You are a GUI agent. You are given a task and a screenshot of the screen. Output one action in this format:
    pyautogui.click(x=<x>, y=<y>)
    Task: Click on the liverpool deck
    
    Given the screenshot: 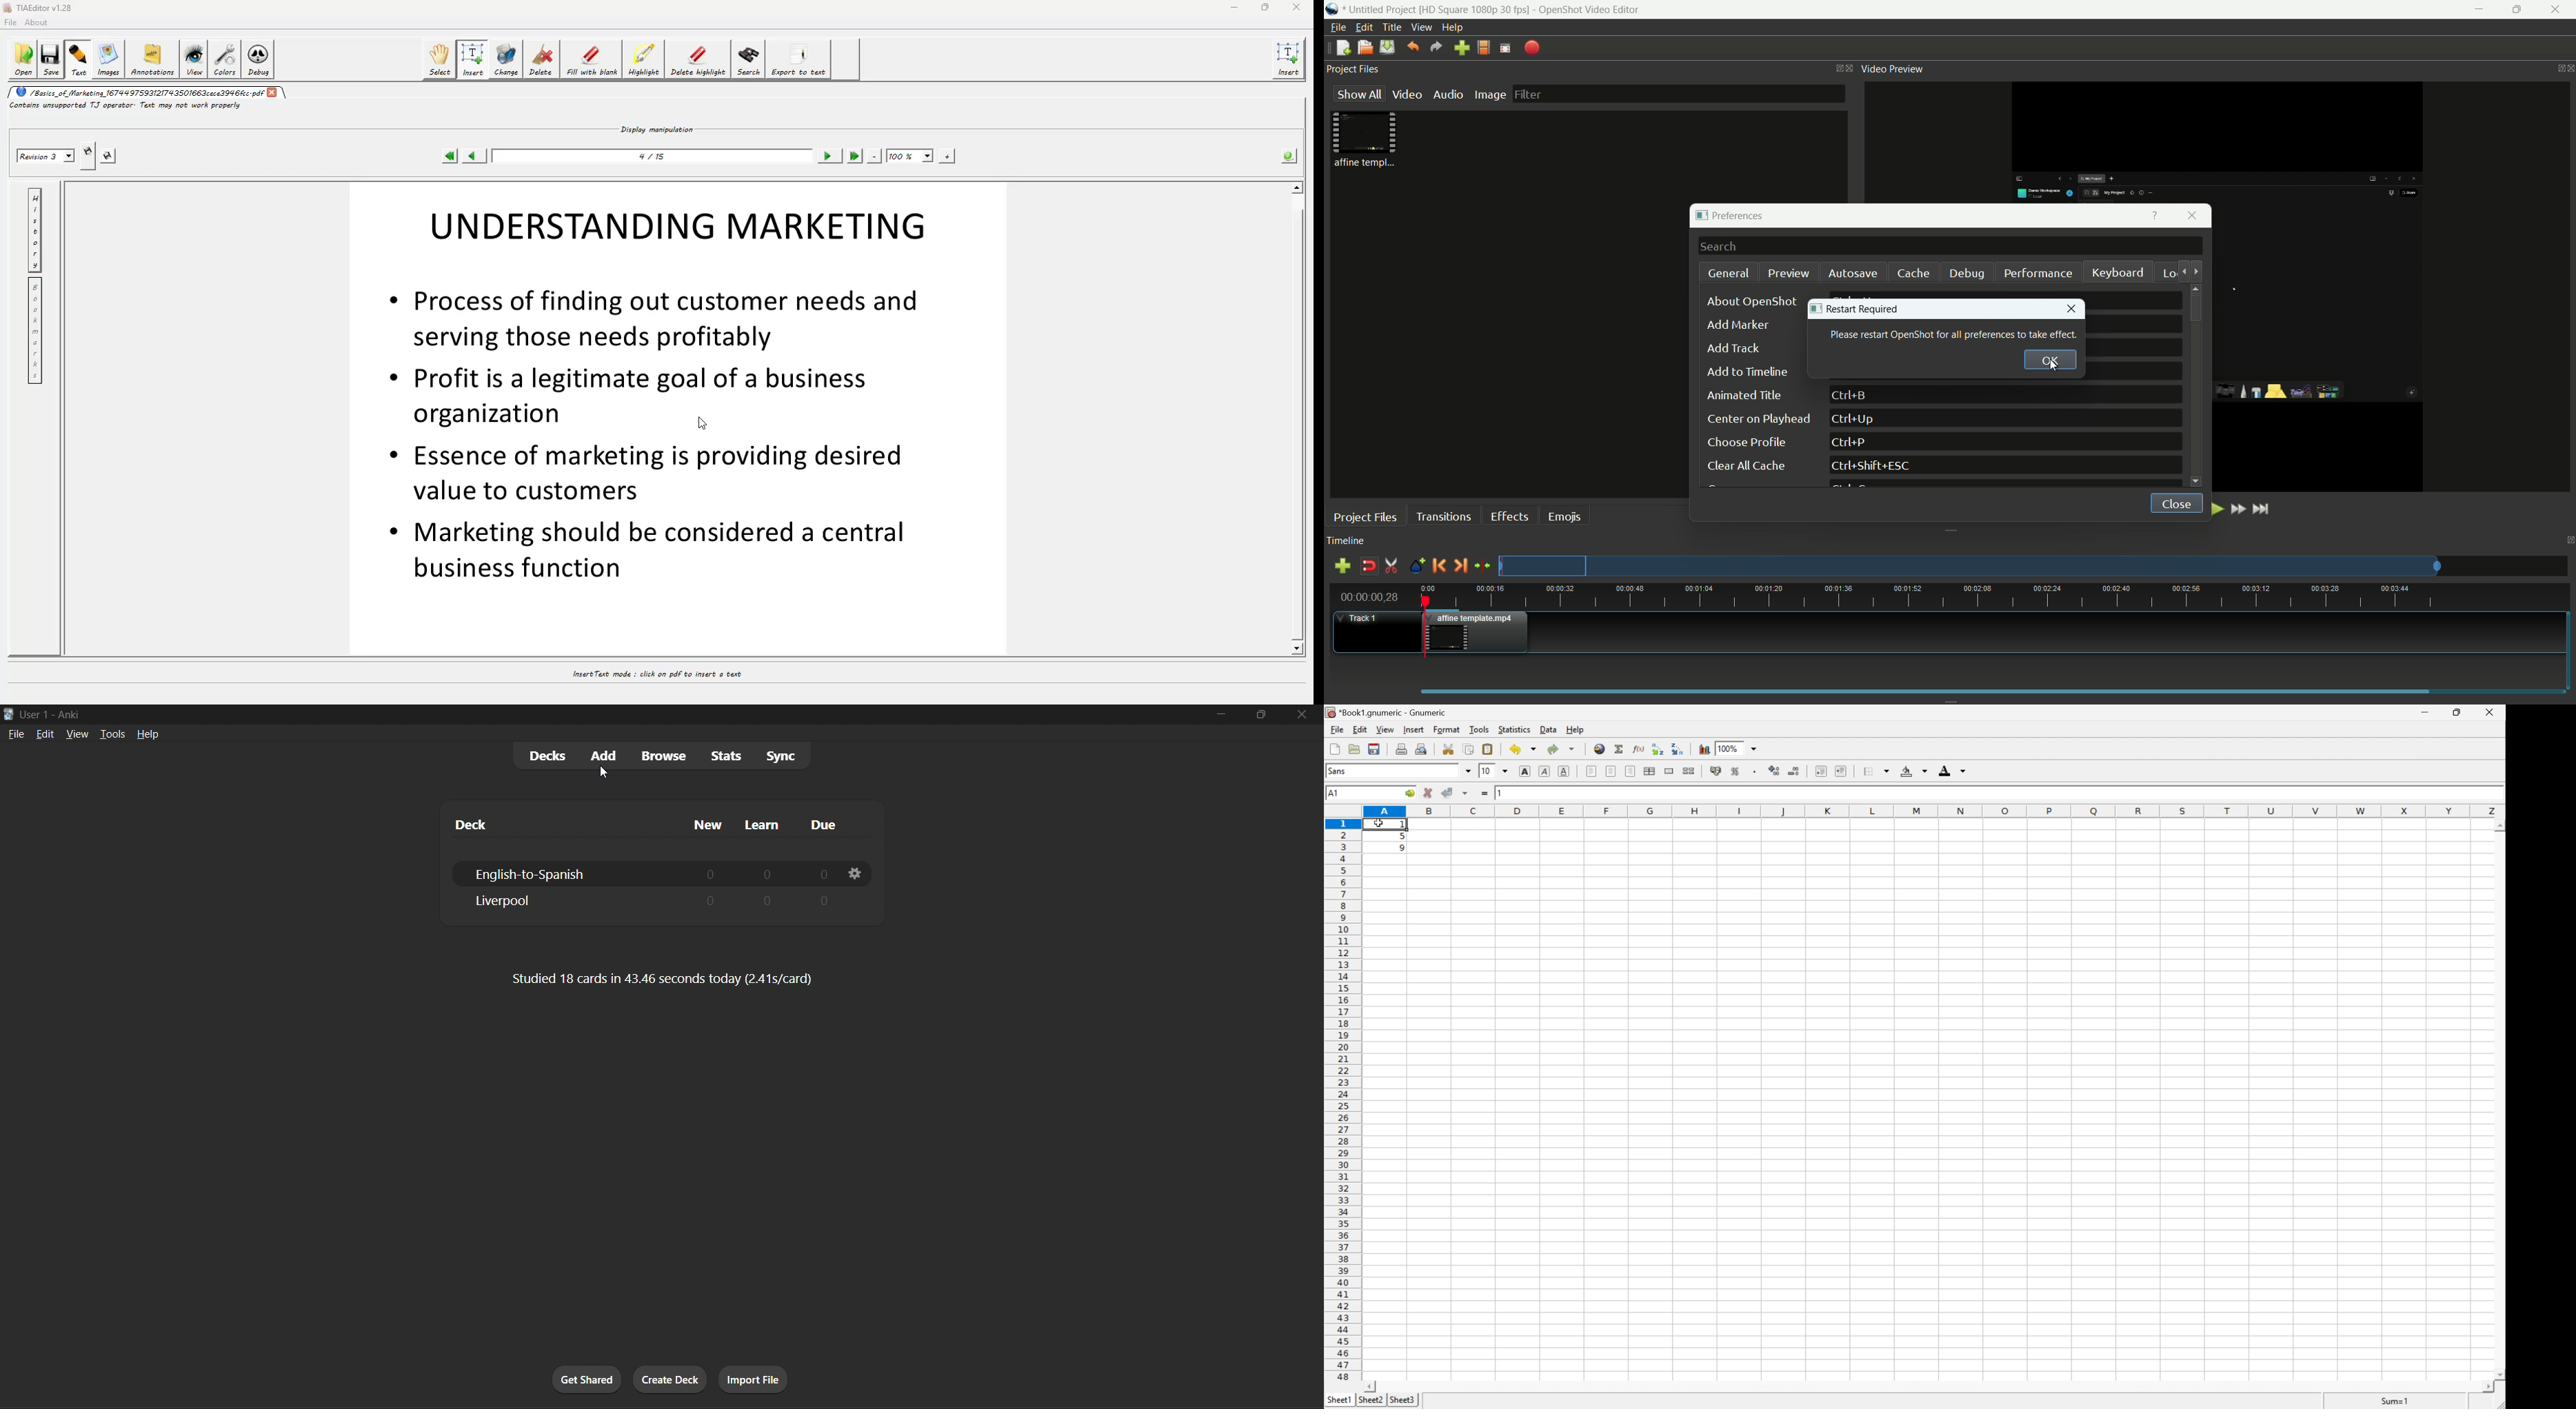 What is the action you would take?
    pyautogui.click(x=655, y=898)
    